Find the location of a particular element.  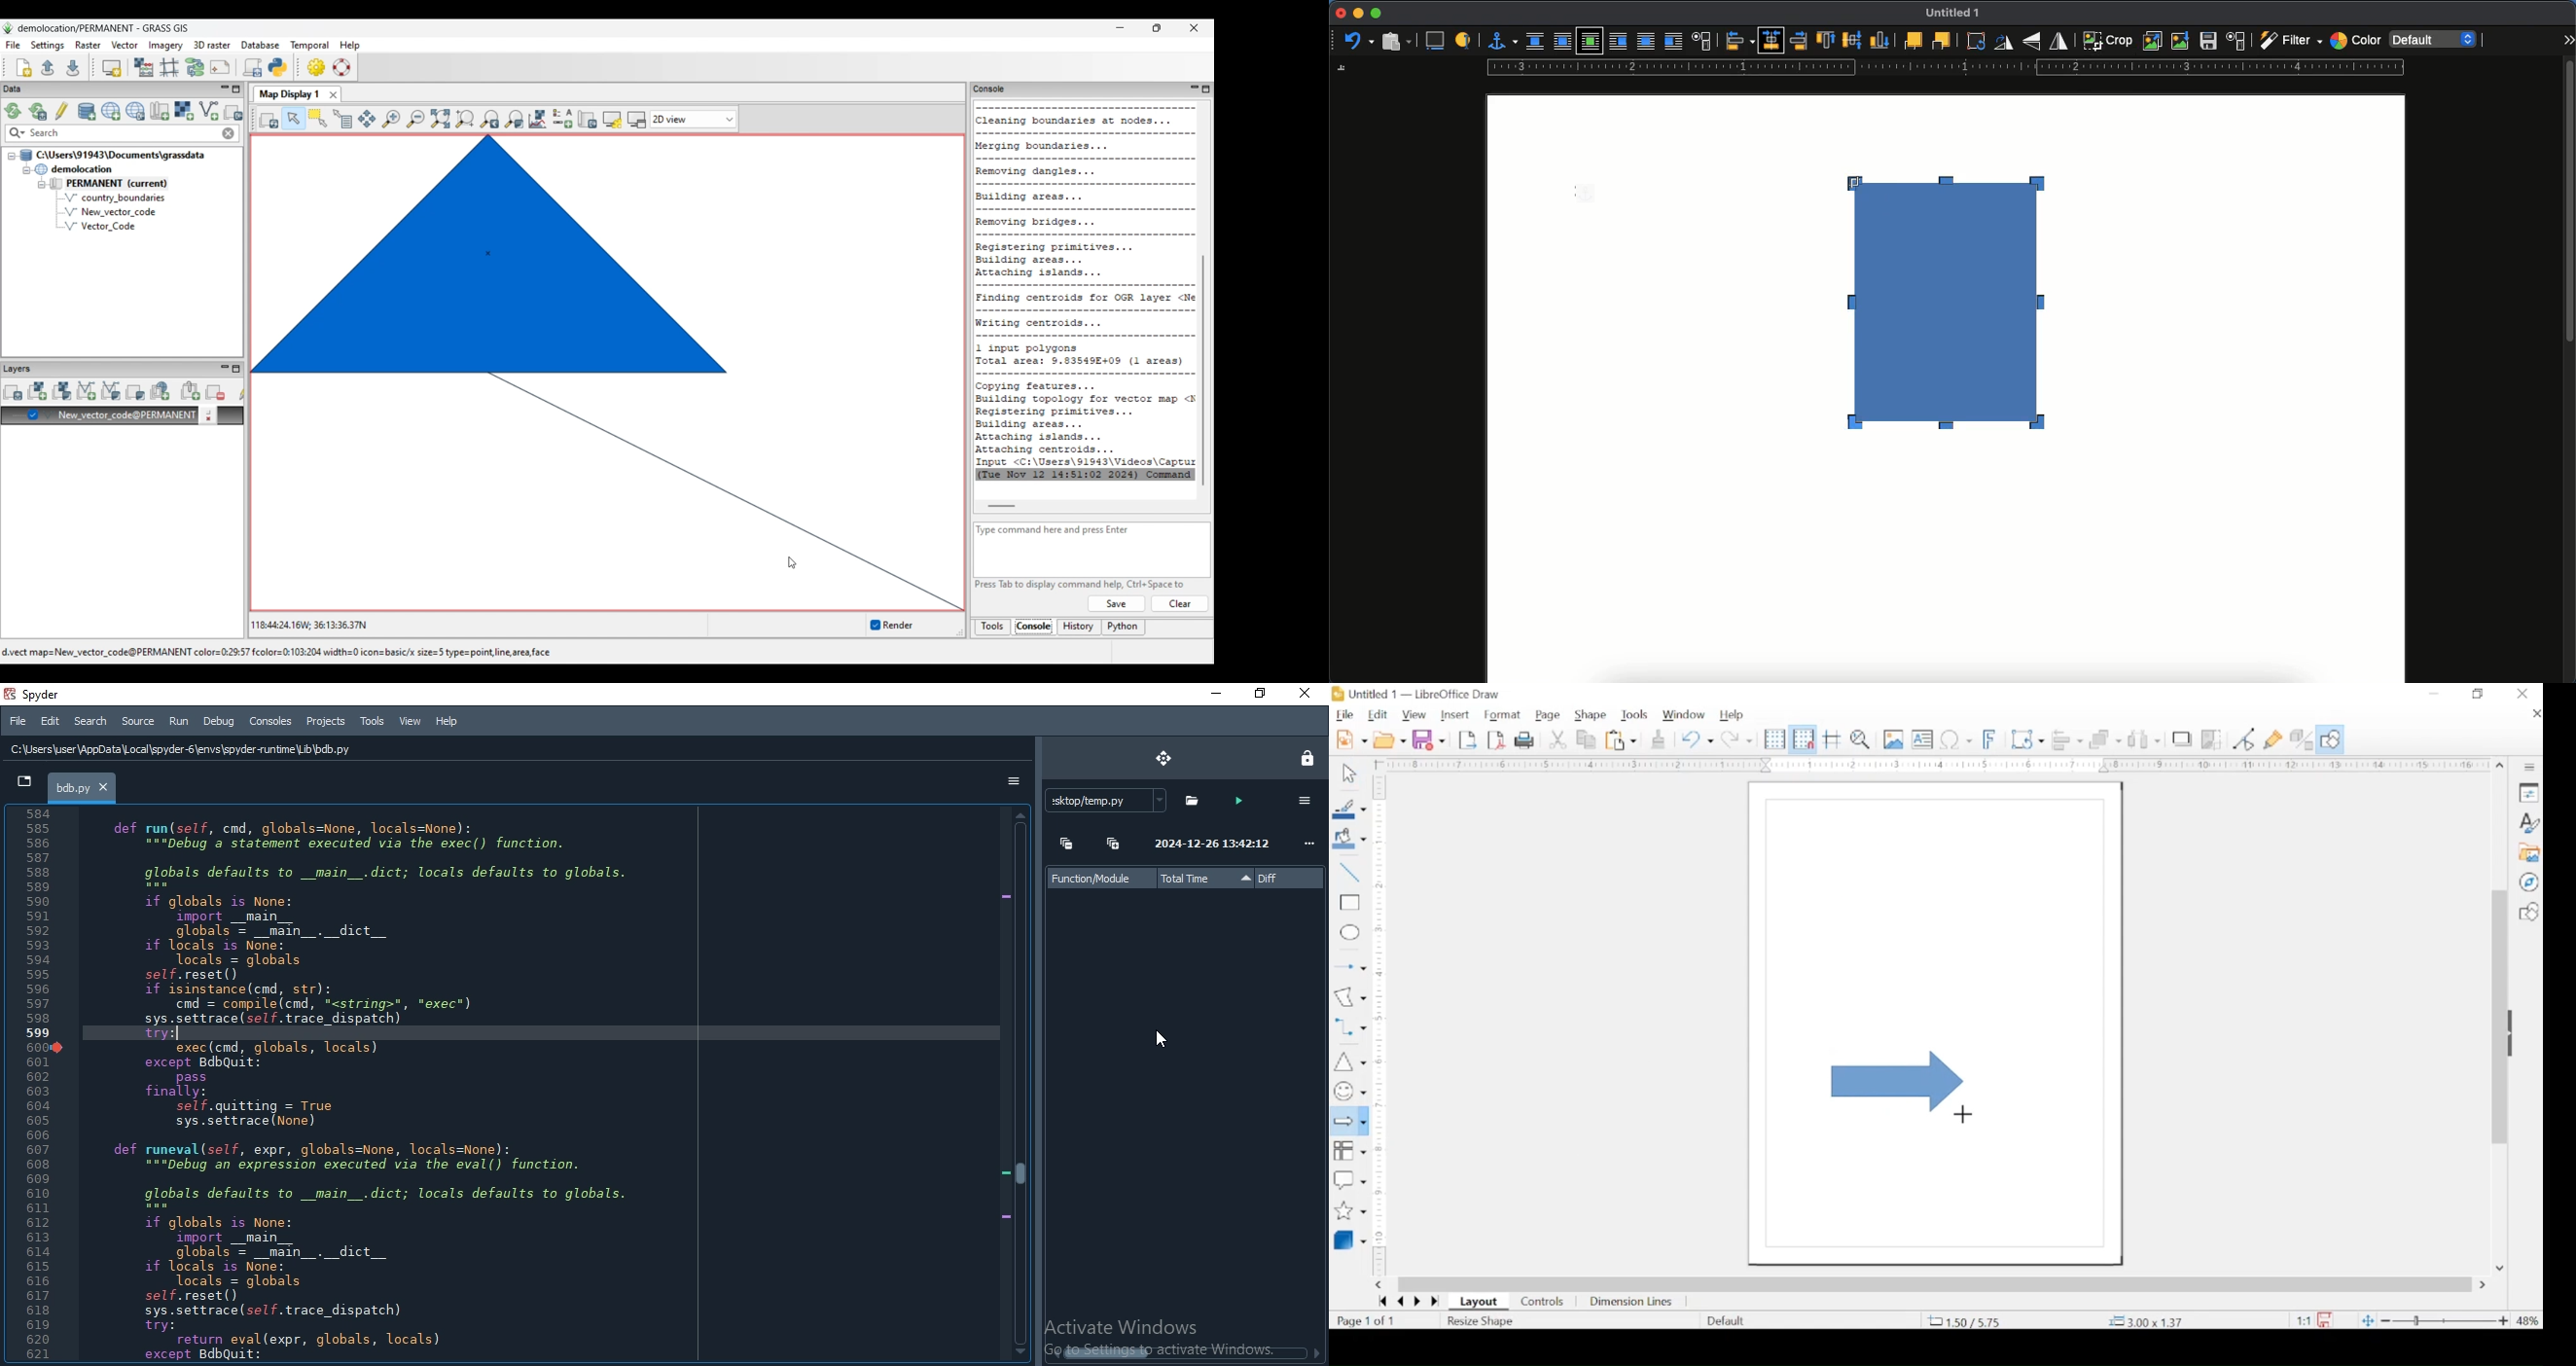

insert caption is located at coordinates (1434, 41).